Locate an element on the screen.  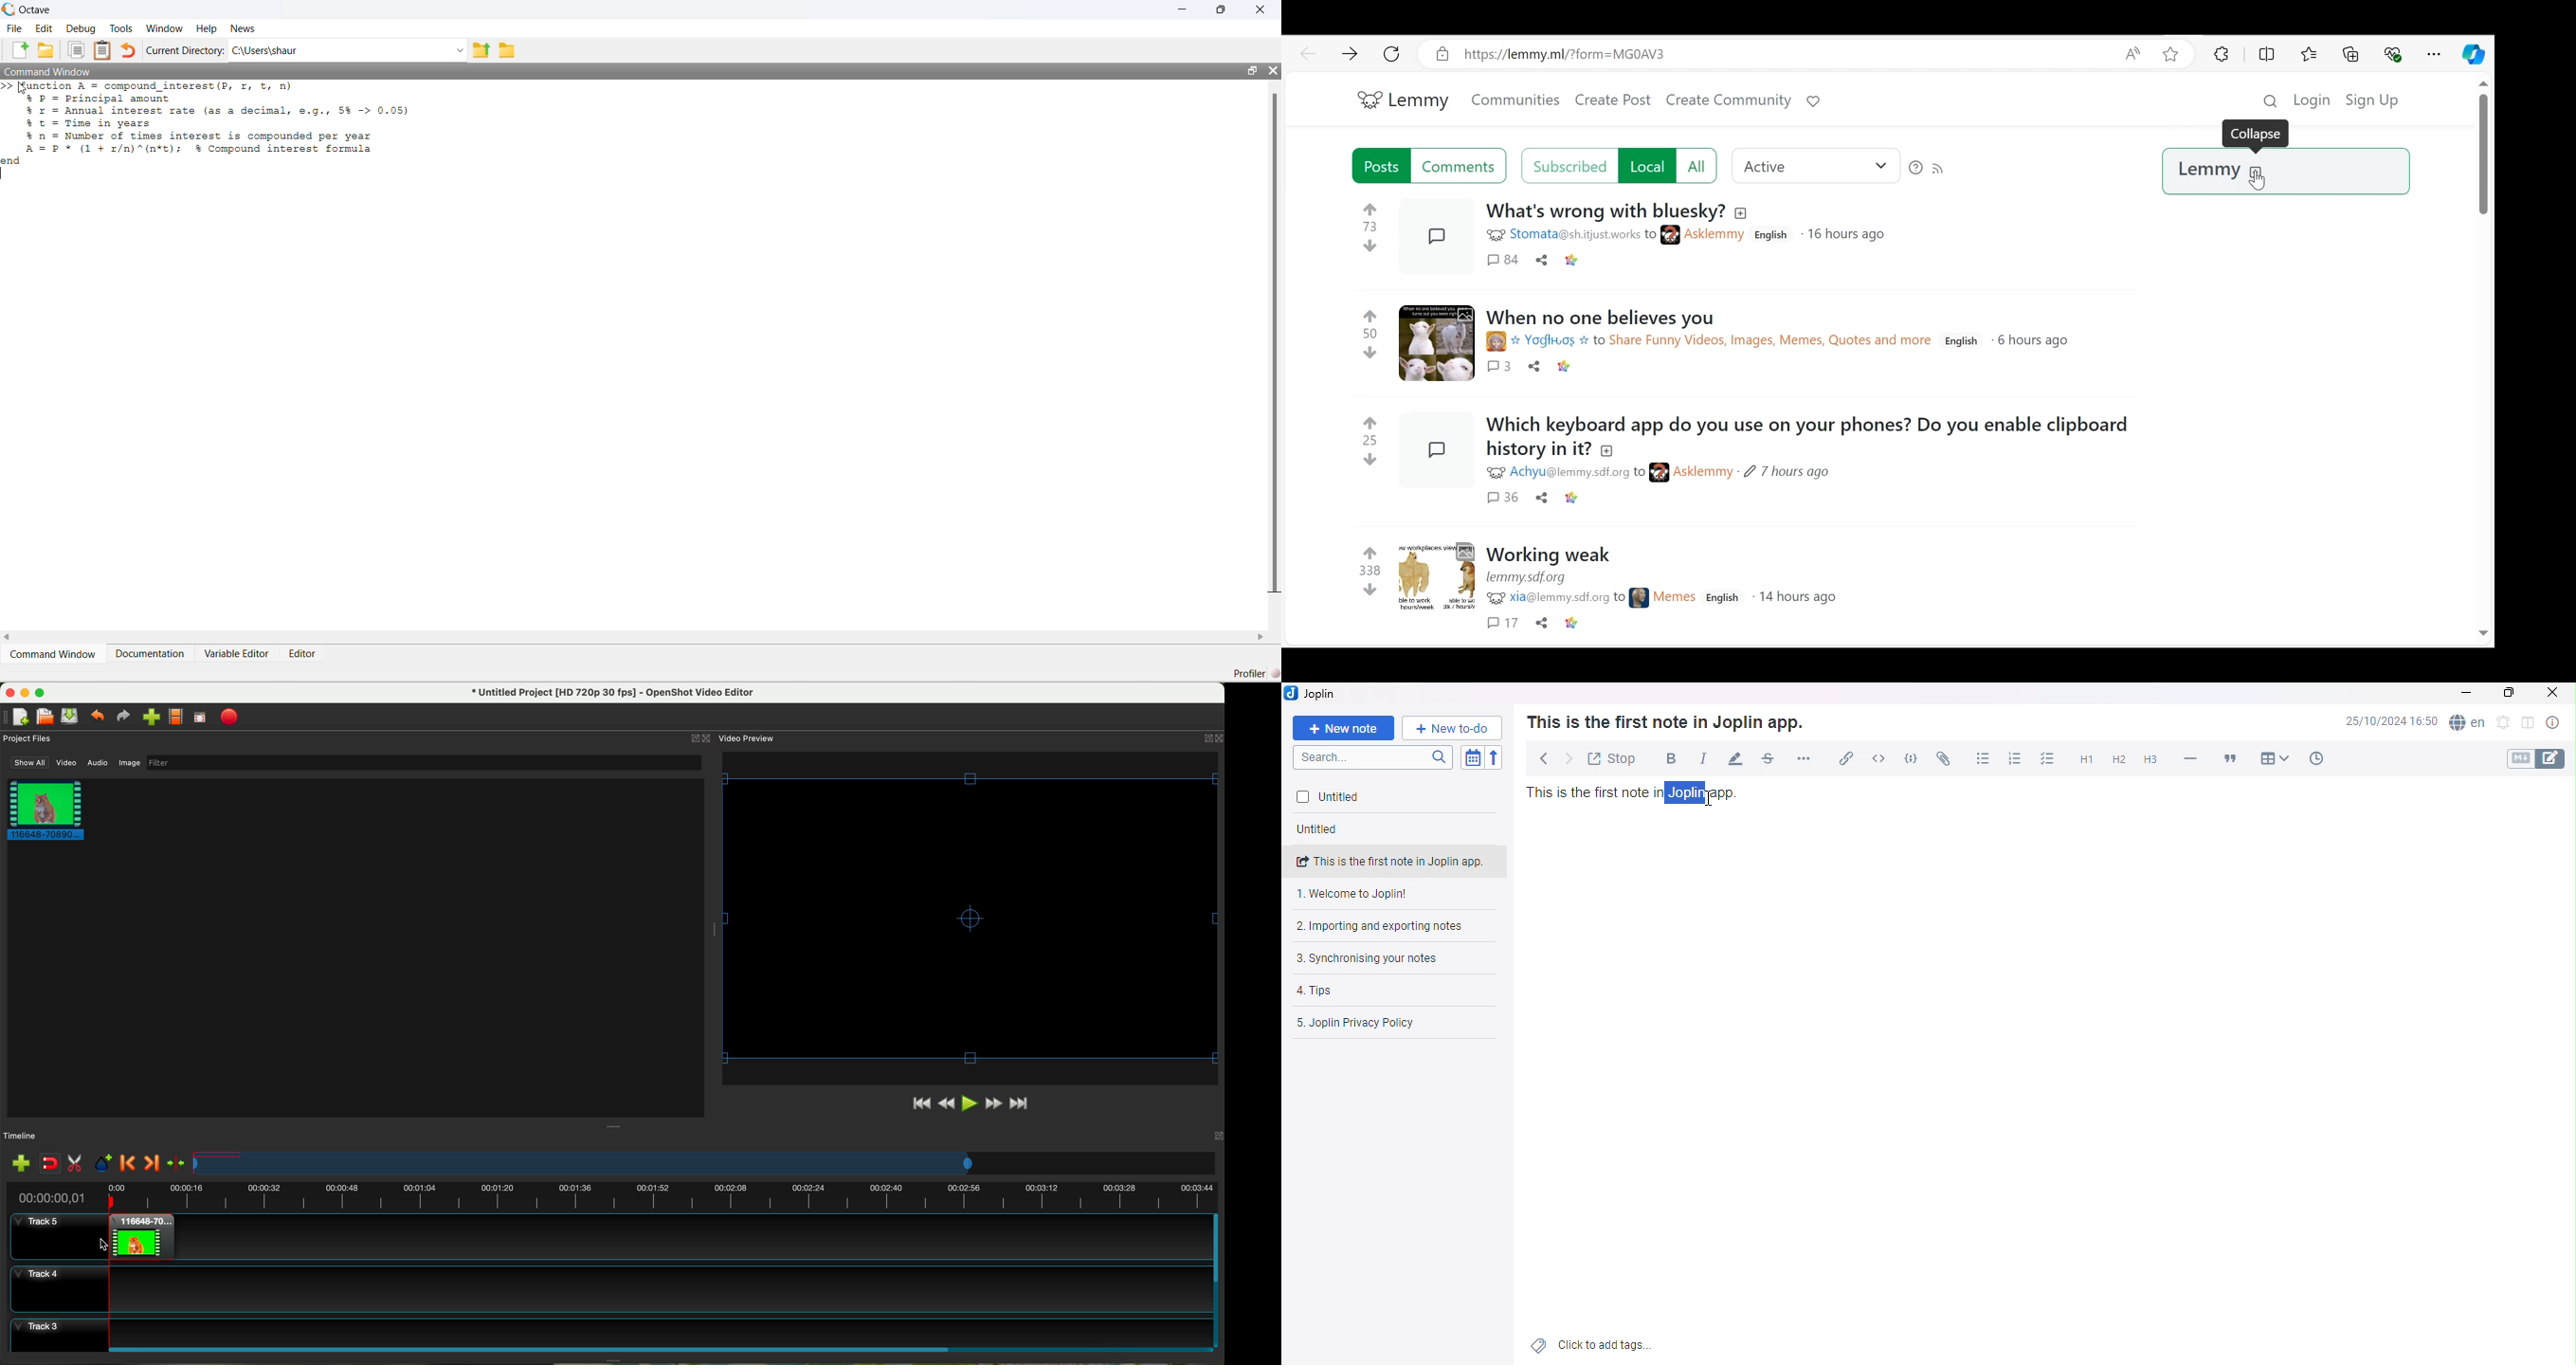
play is located at coordinates (969, 1103).